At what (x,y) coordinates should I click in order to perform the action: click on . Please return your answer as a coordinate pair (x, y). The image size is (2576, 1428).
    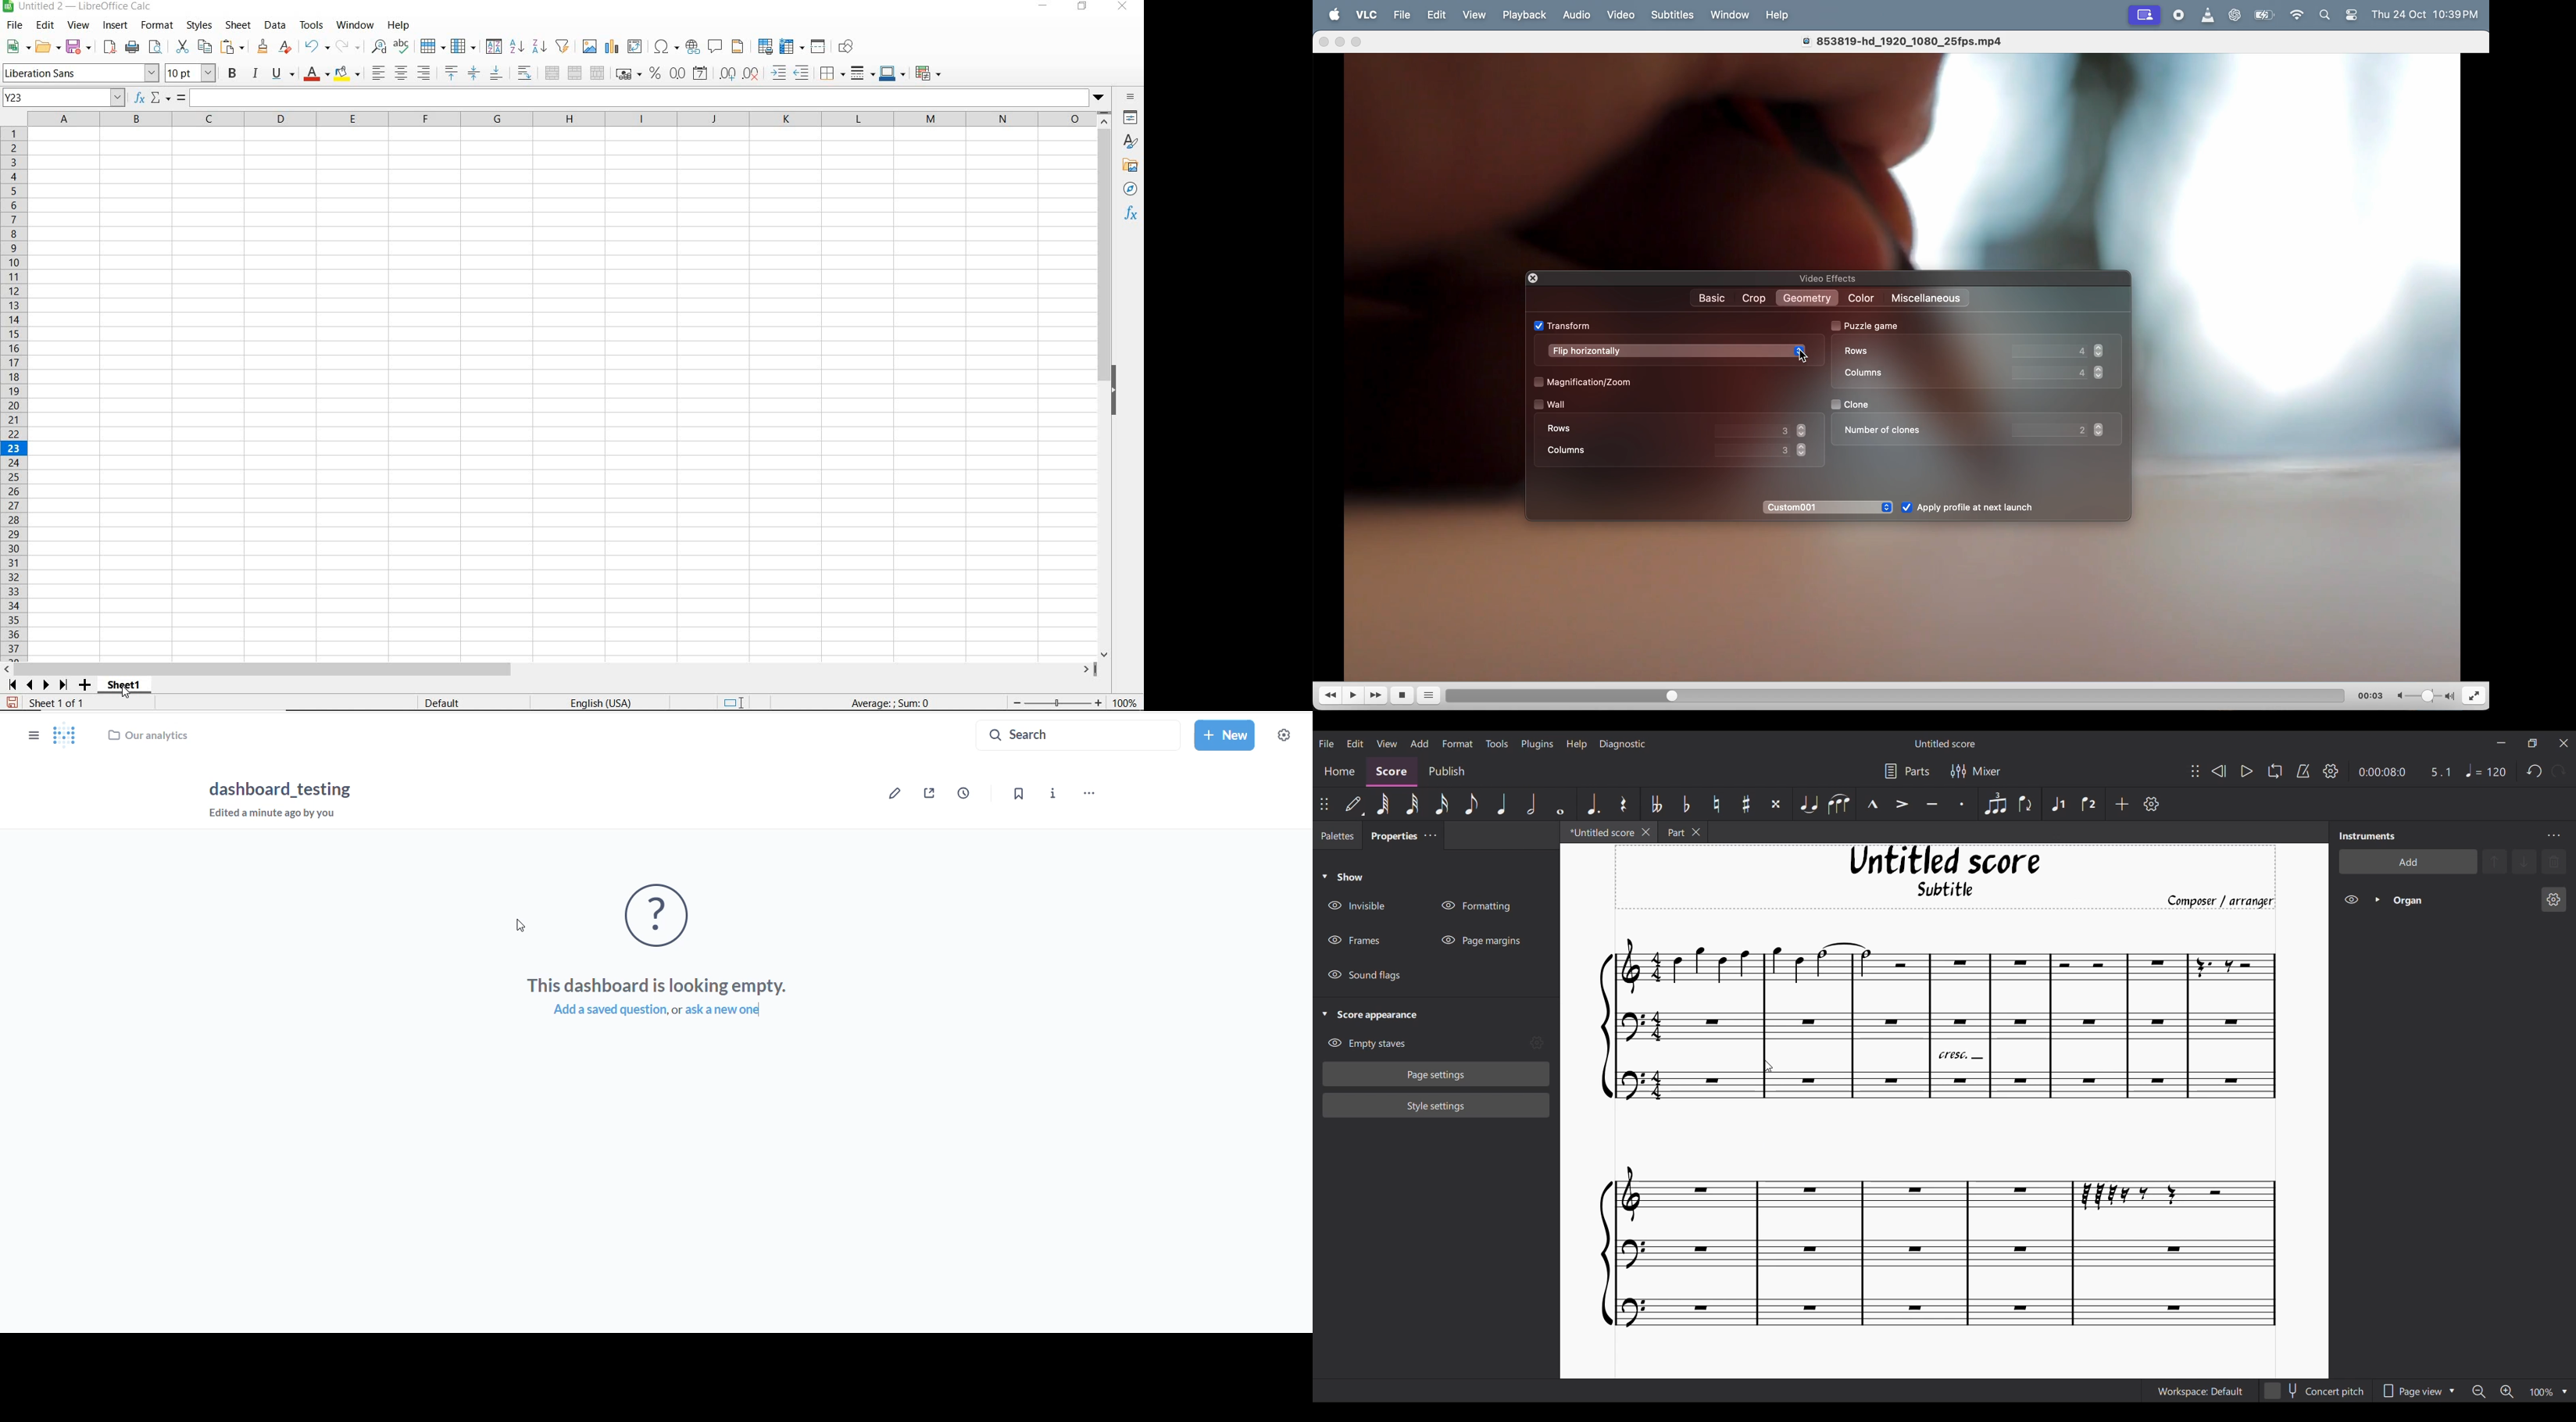
    Looking at the image, I should click on (402, 48).